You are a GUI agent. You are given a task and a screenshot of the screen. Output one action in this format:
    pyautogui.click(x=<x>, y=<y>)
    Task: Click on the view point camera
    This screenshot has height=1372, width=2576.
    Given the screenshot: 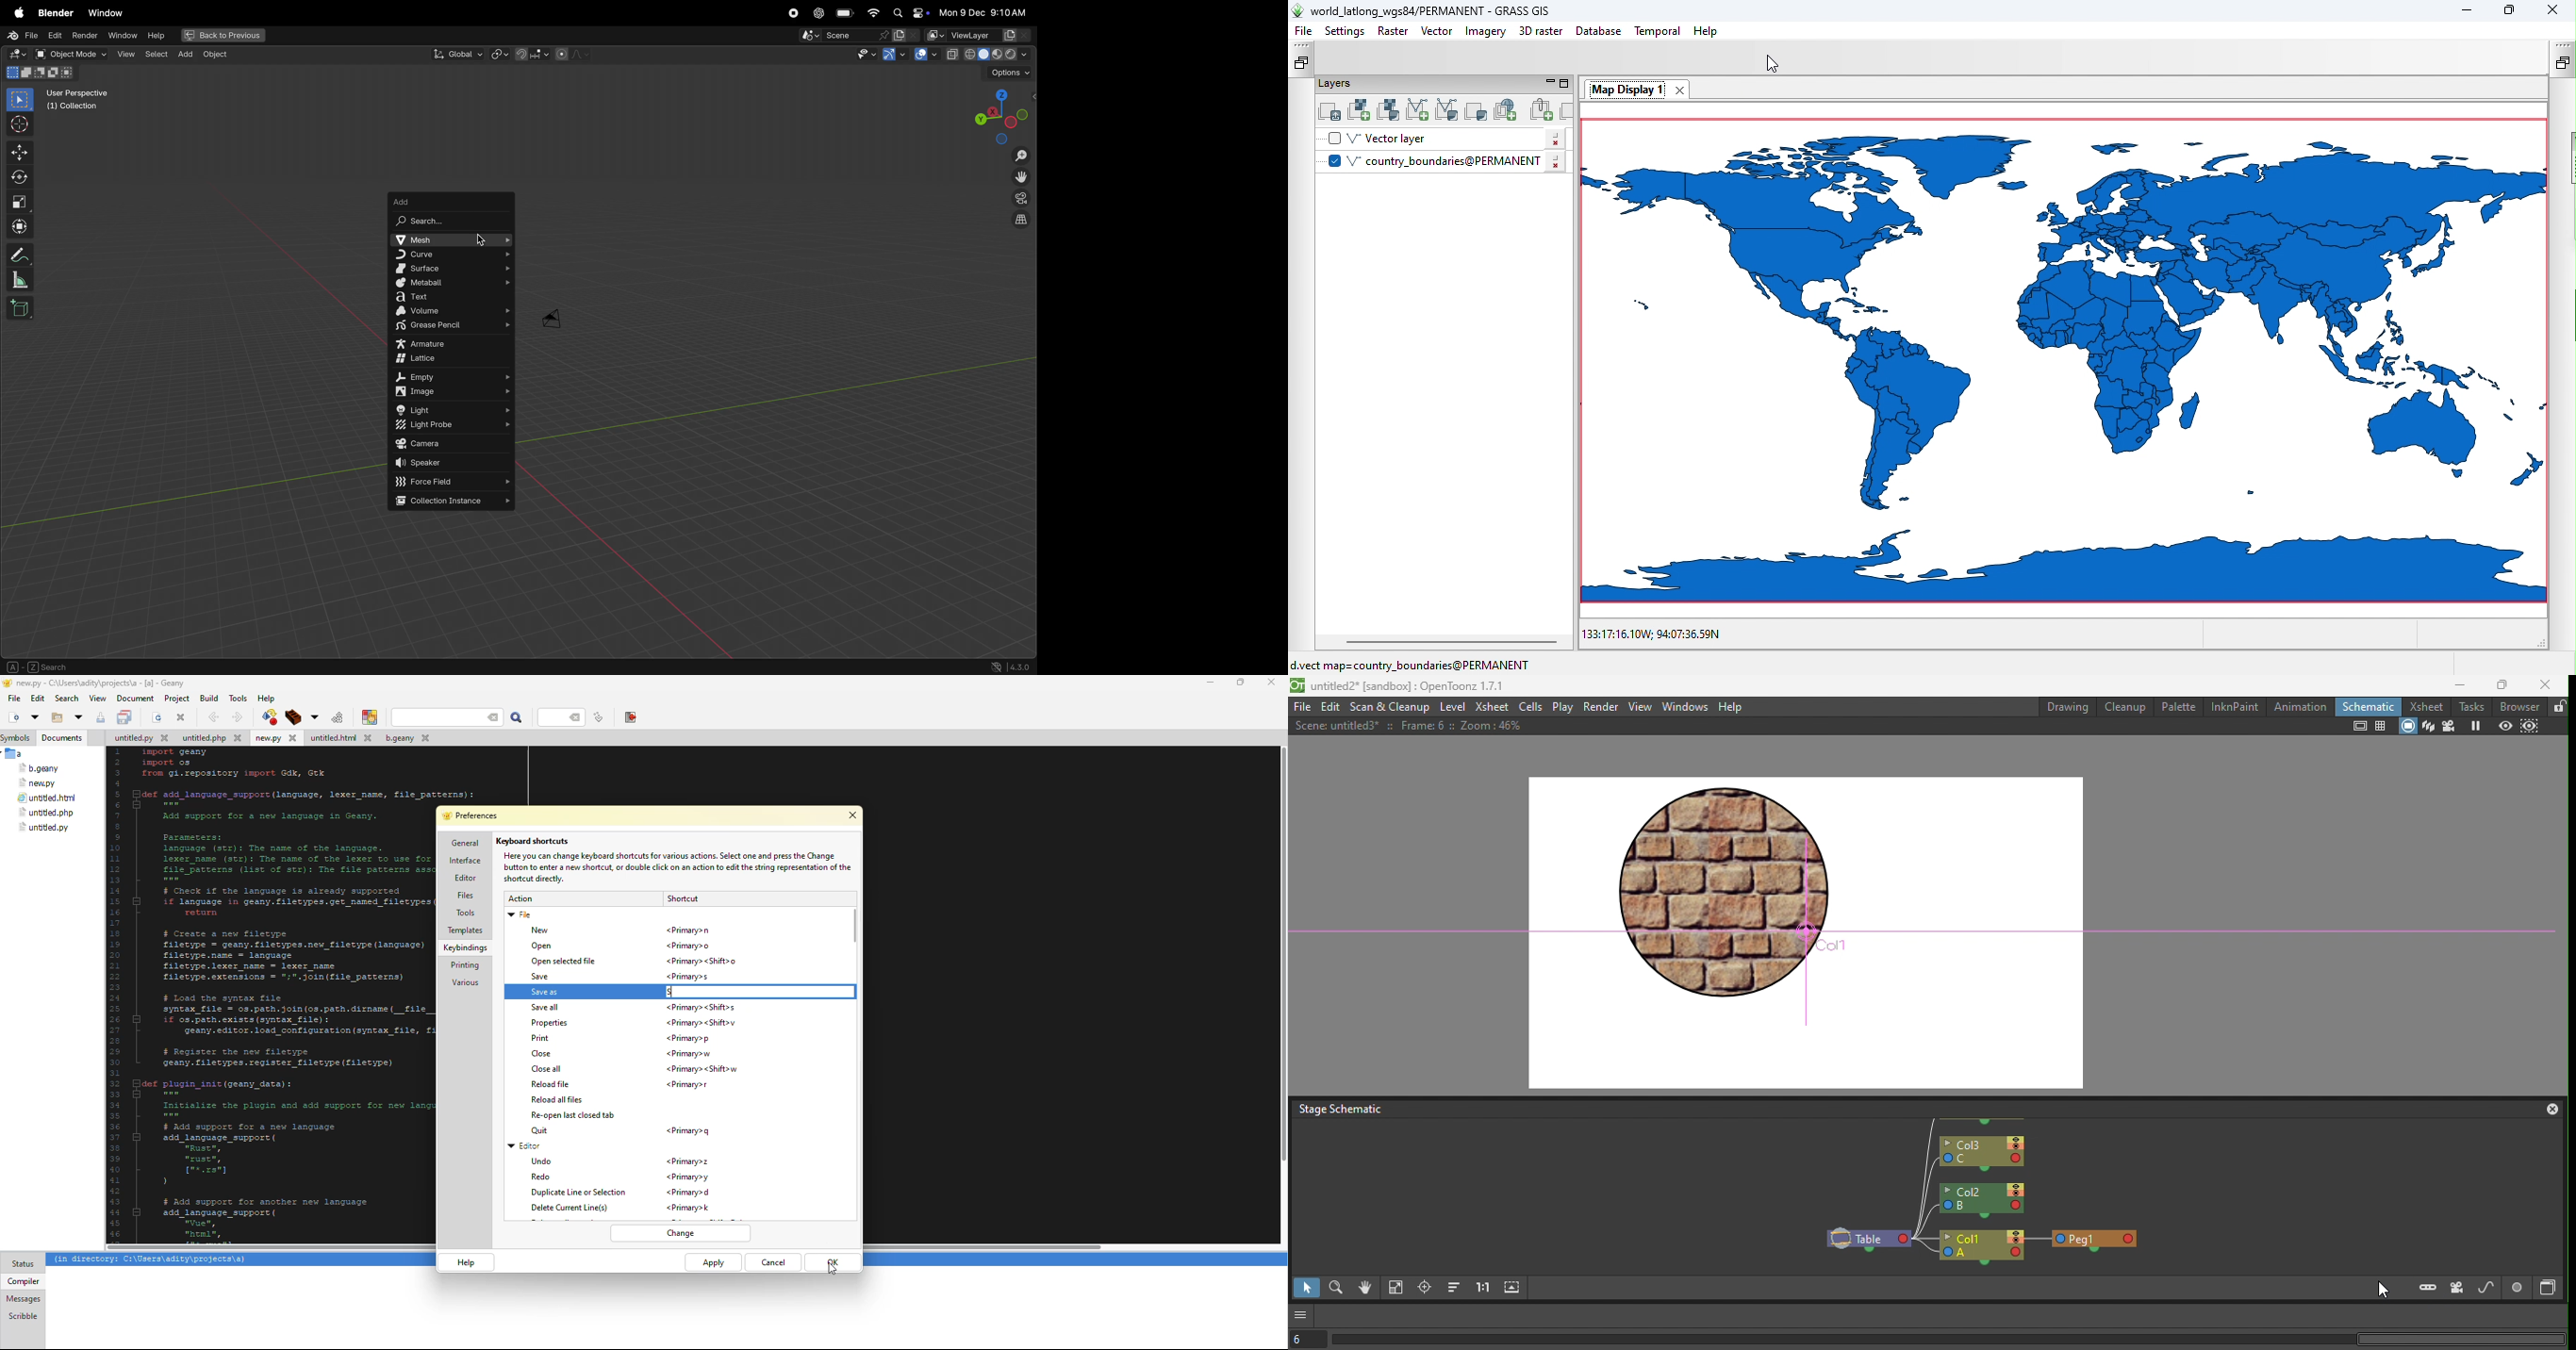 What is the action you would take?
    pyautogui.click(x=1022, y=199)
    